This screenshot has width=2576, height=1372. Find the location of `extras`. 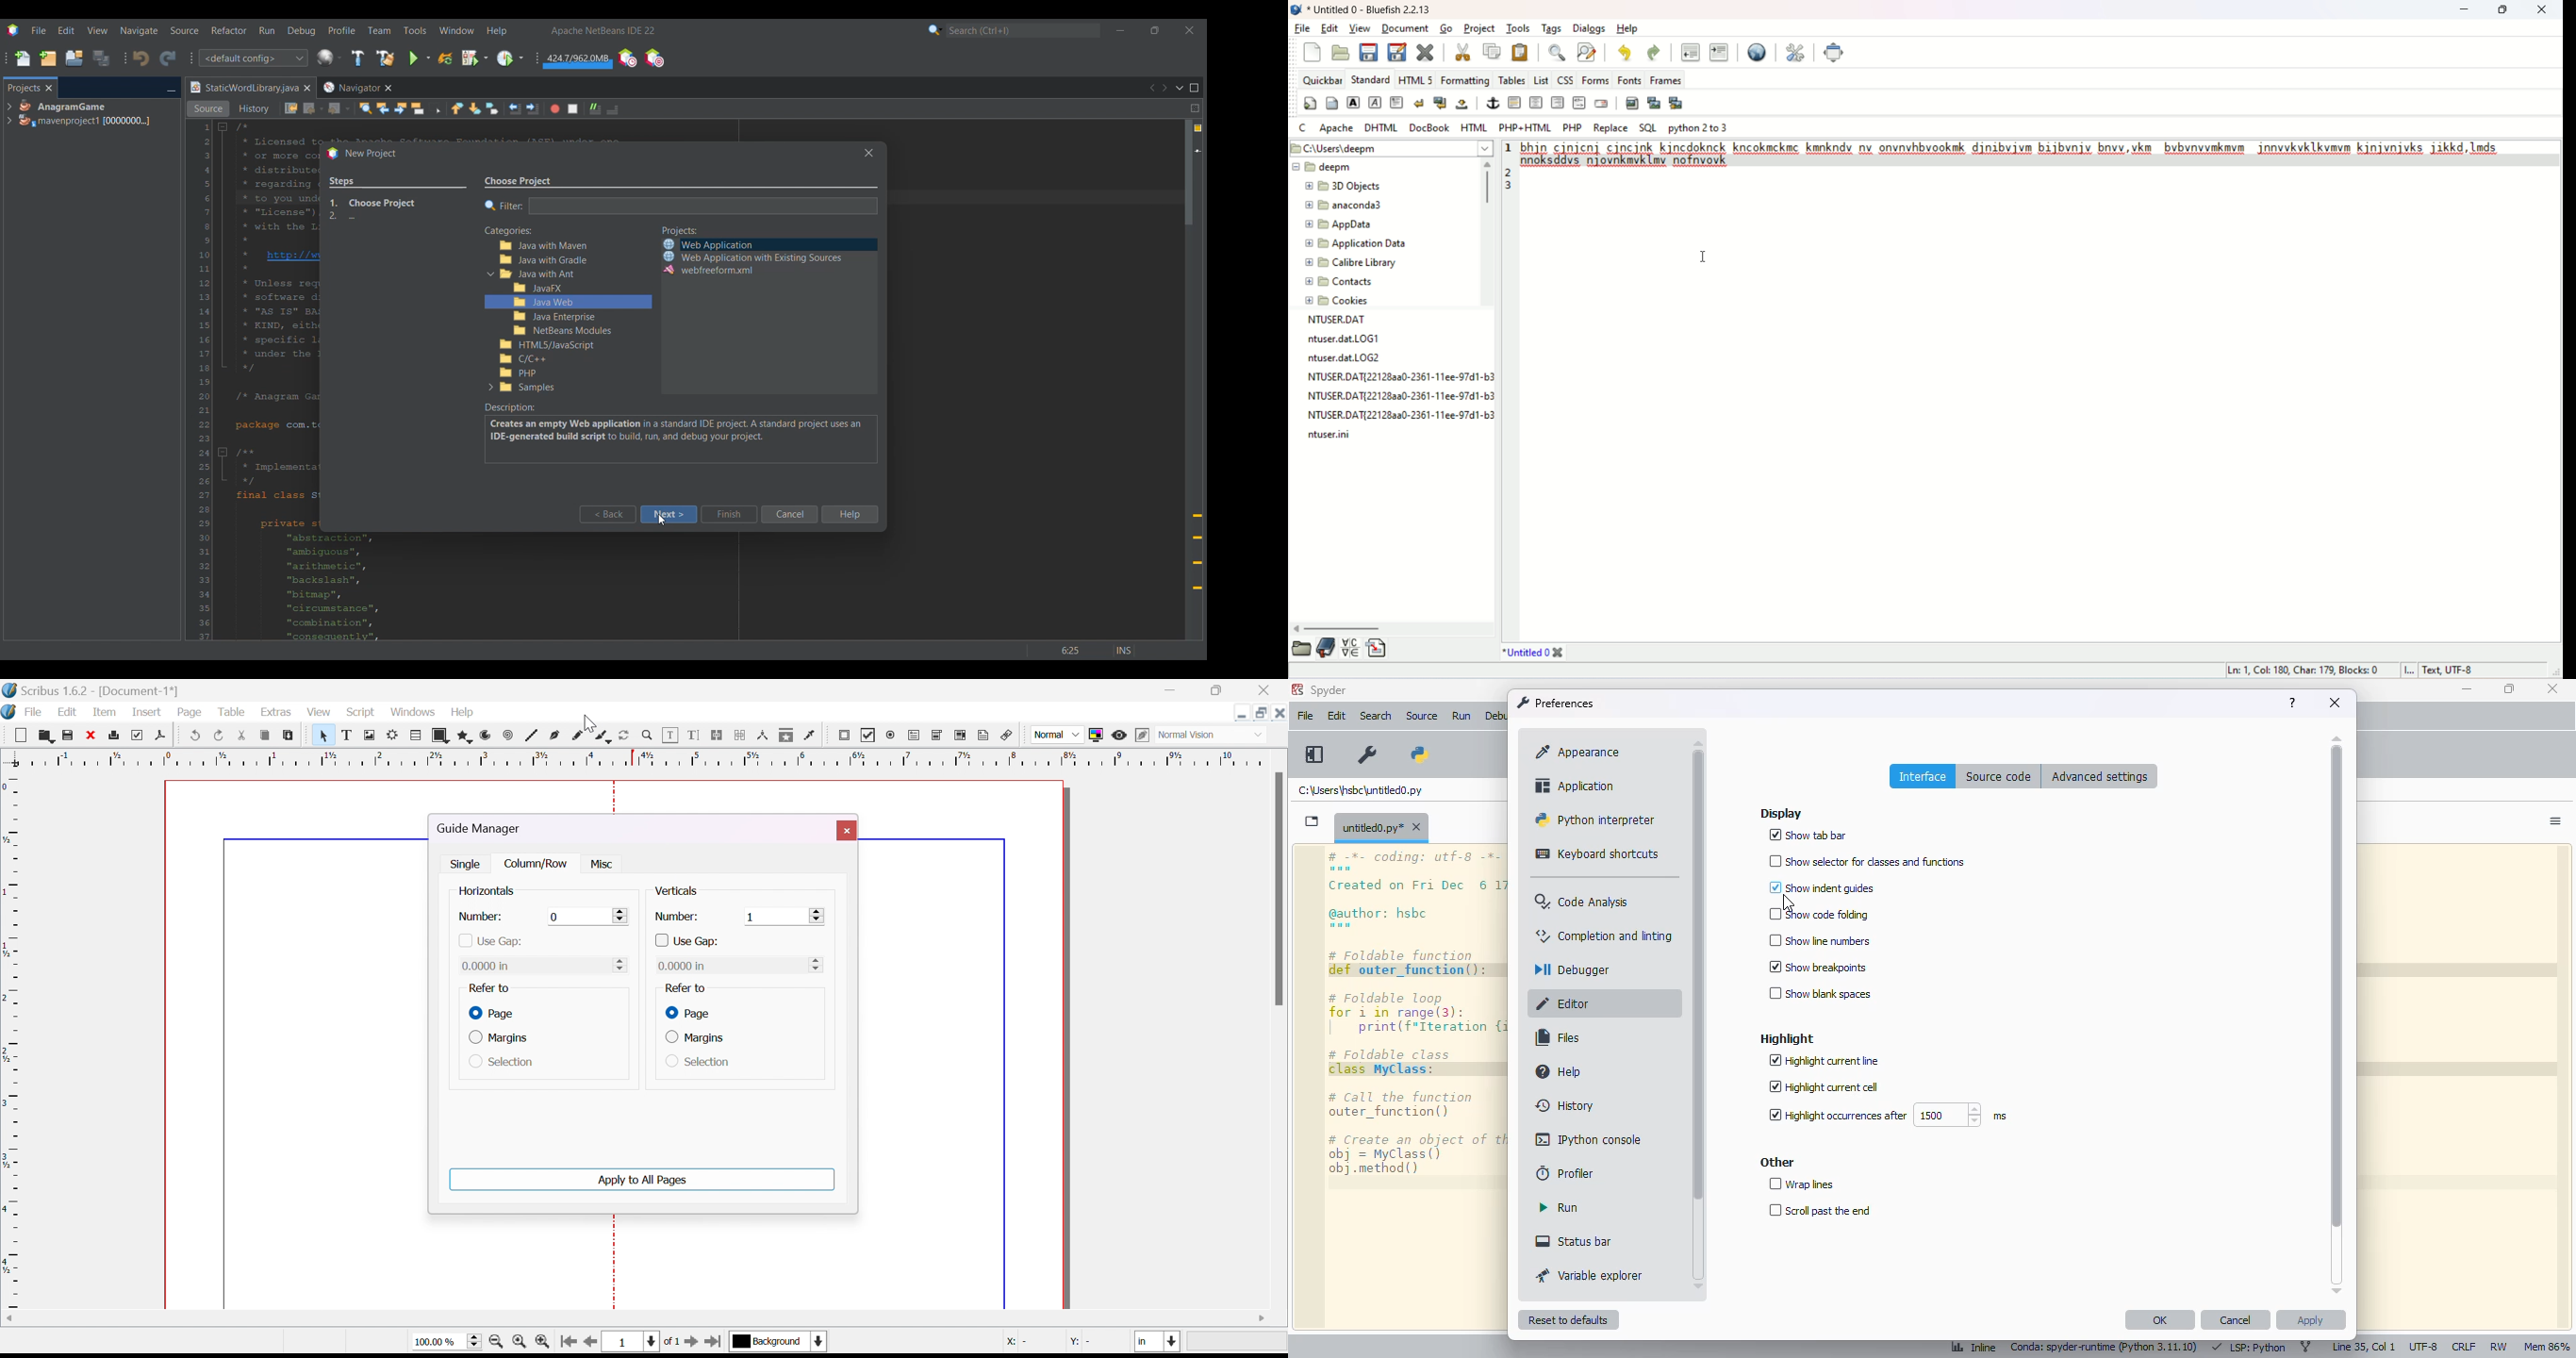

extras is located at coordinates (281, 713).